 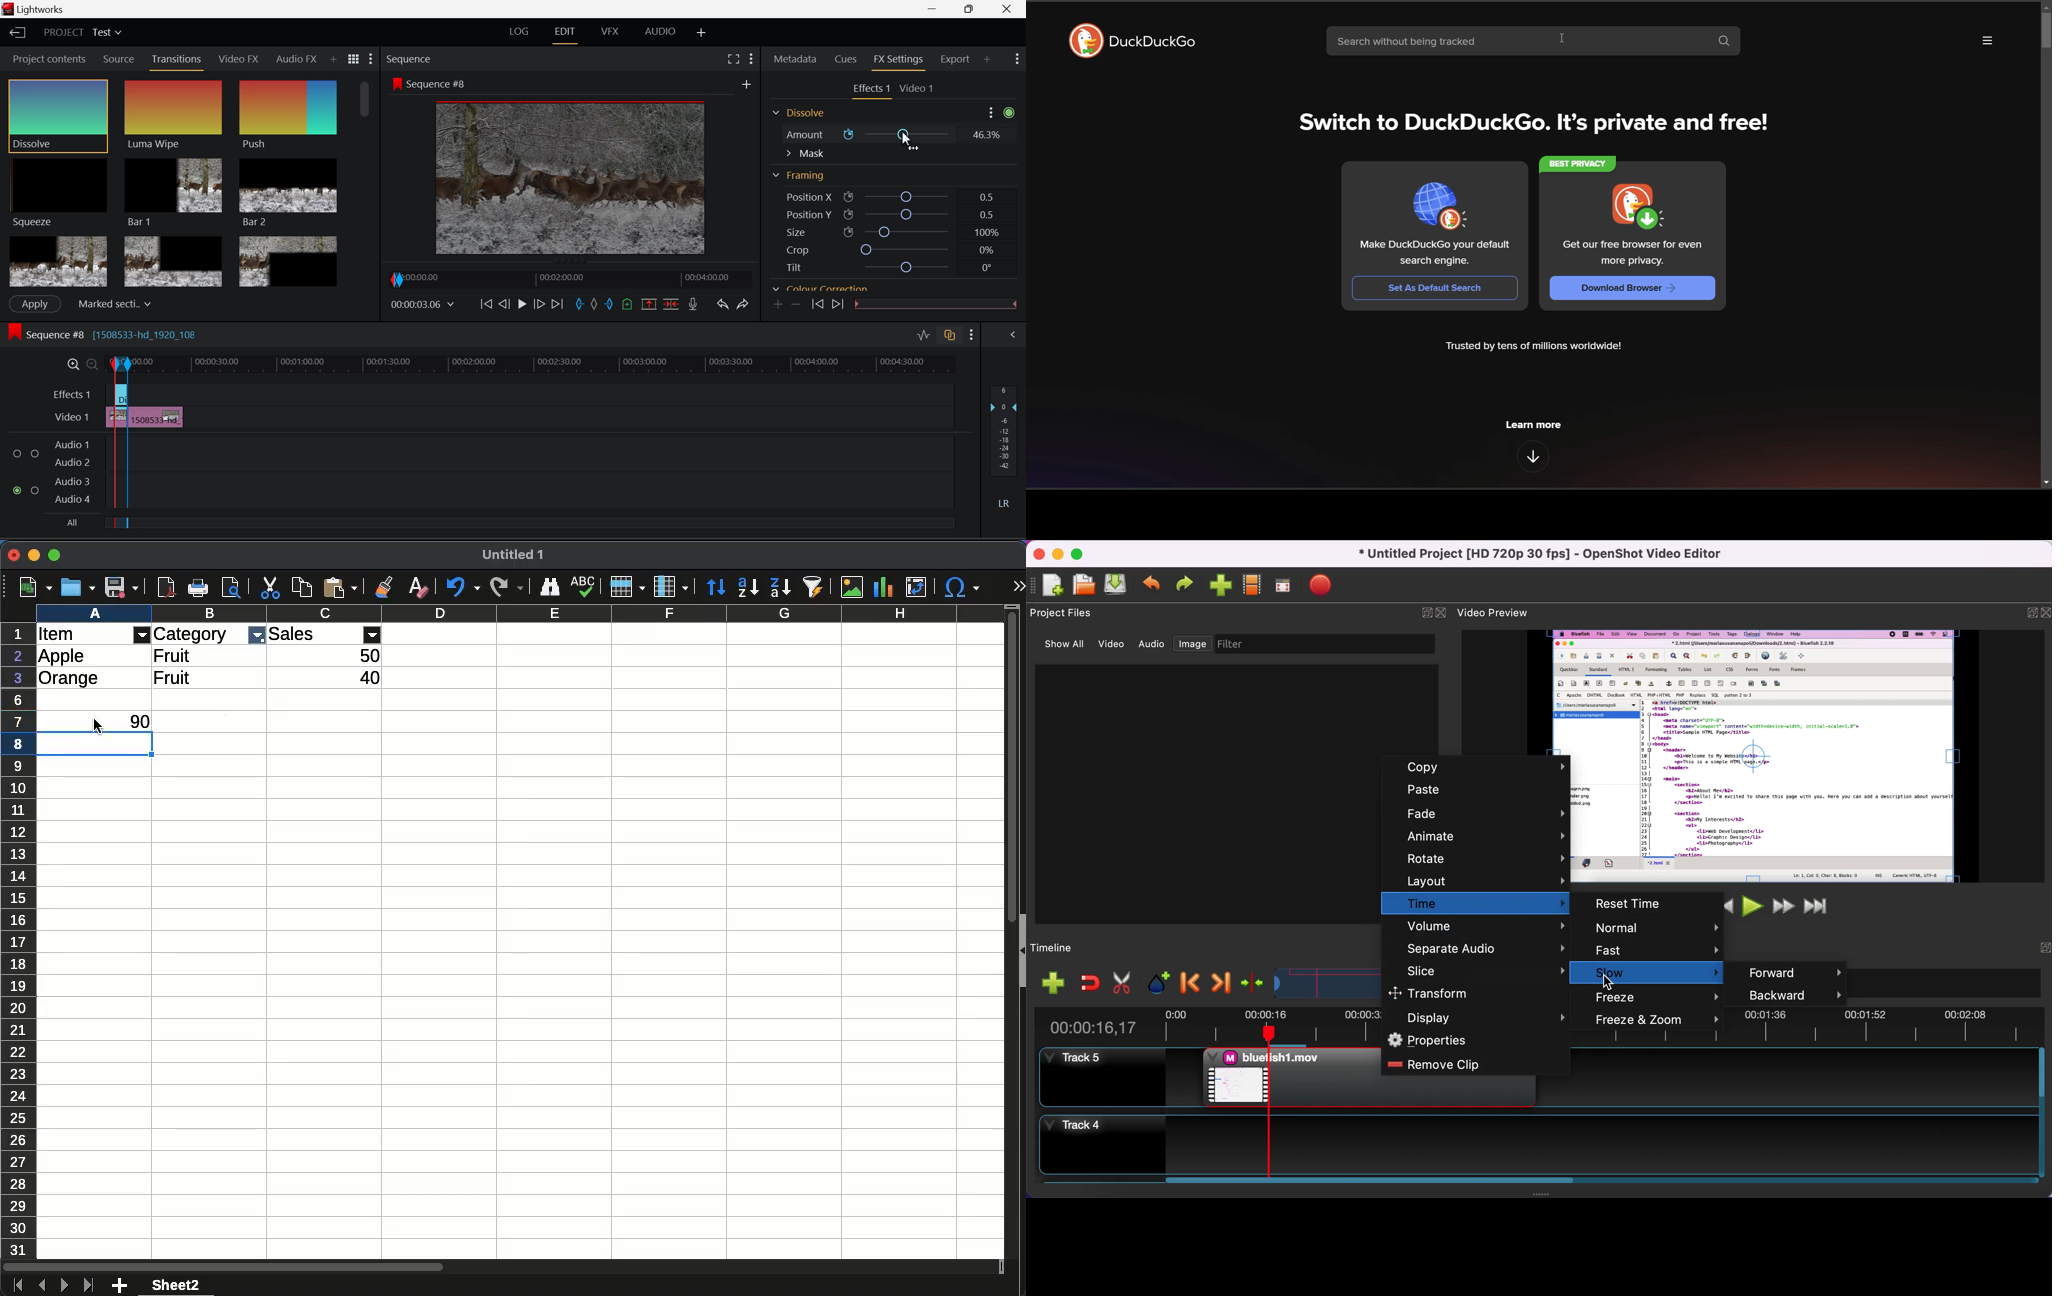 I want to click on filter, so click(x=142, y=635).